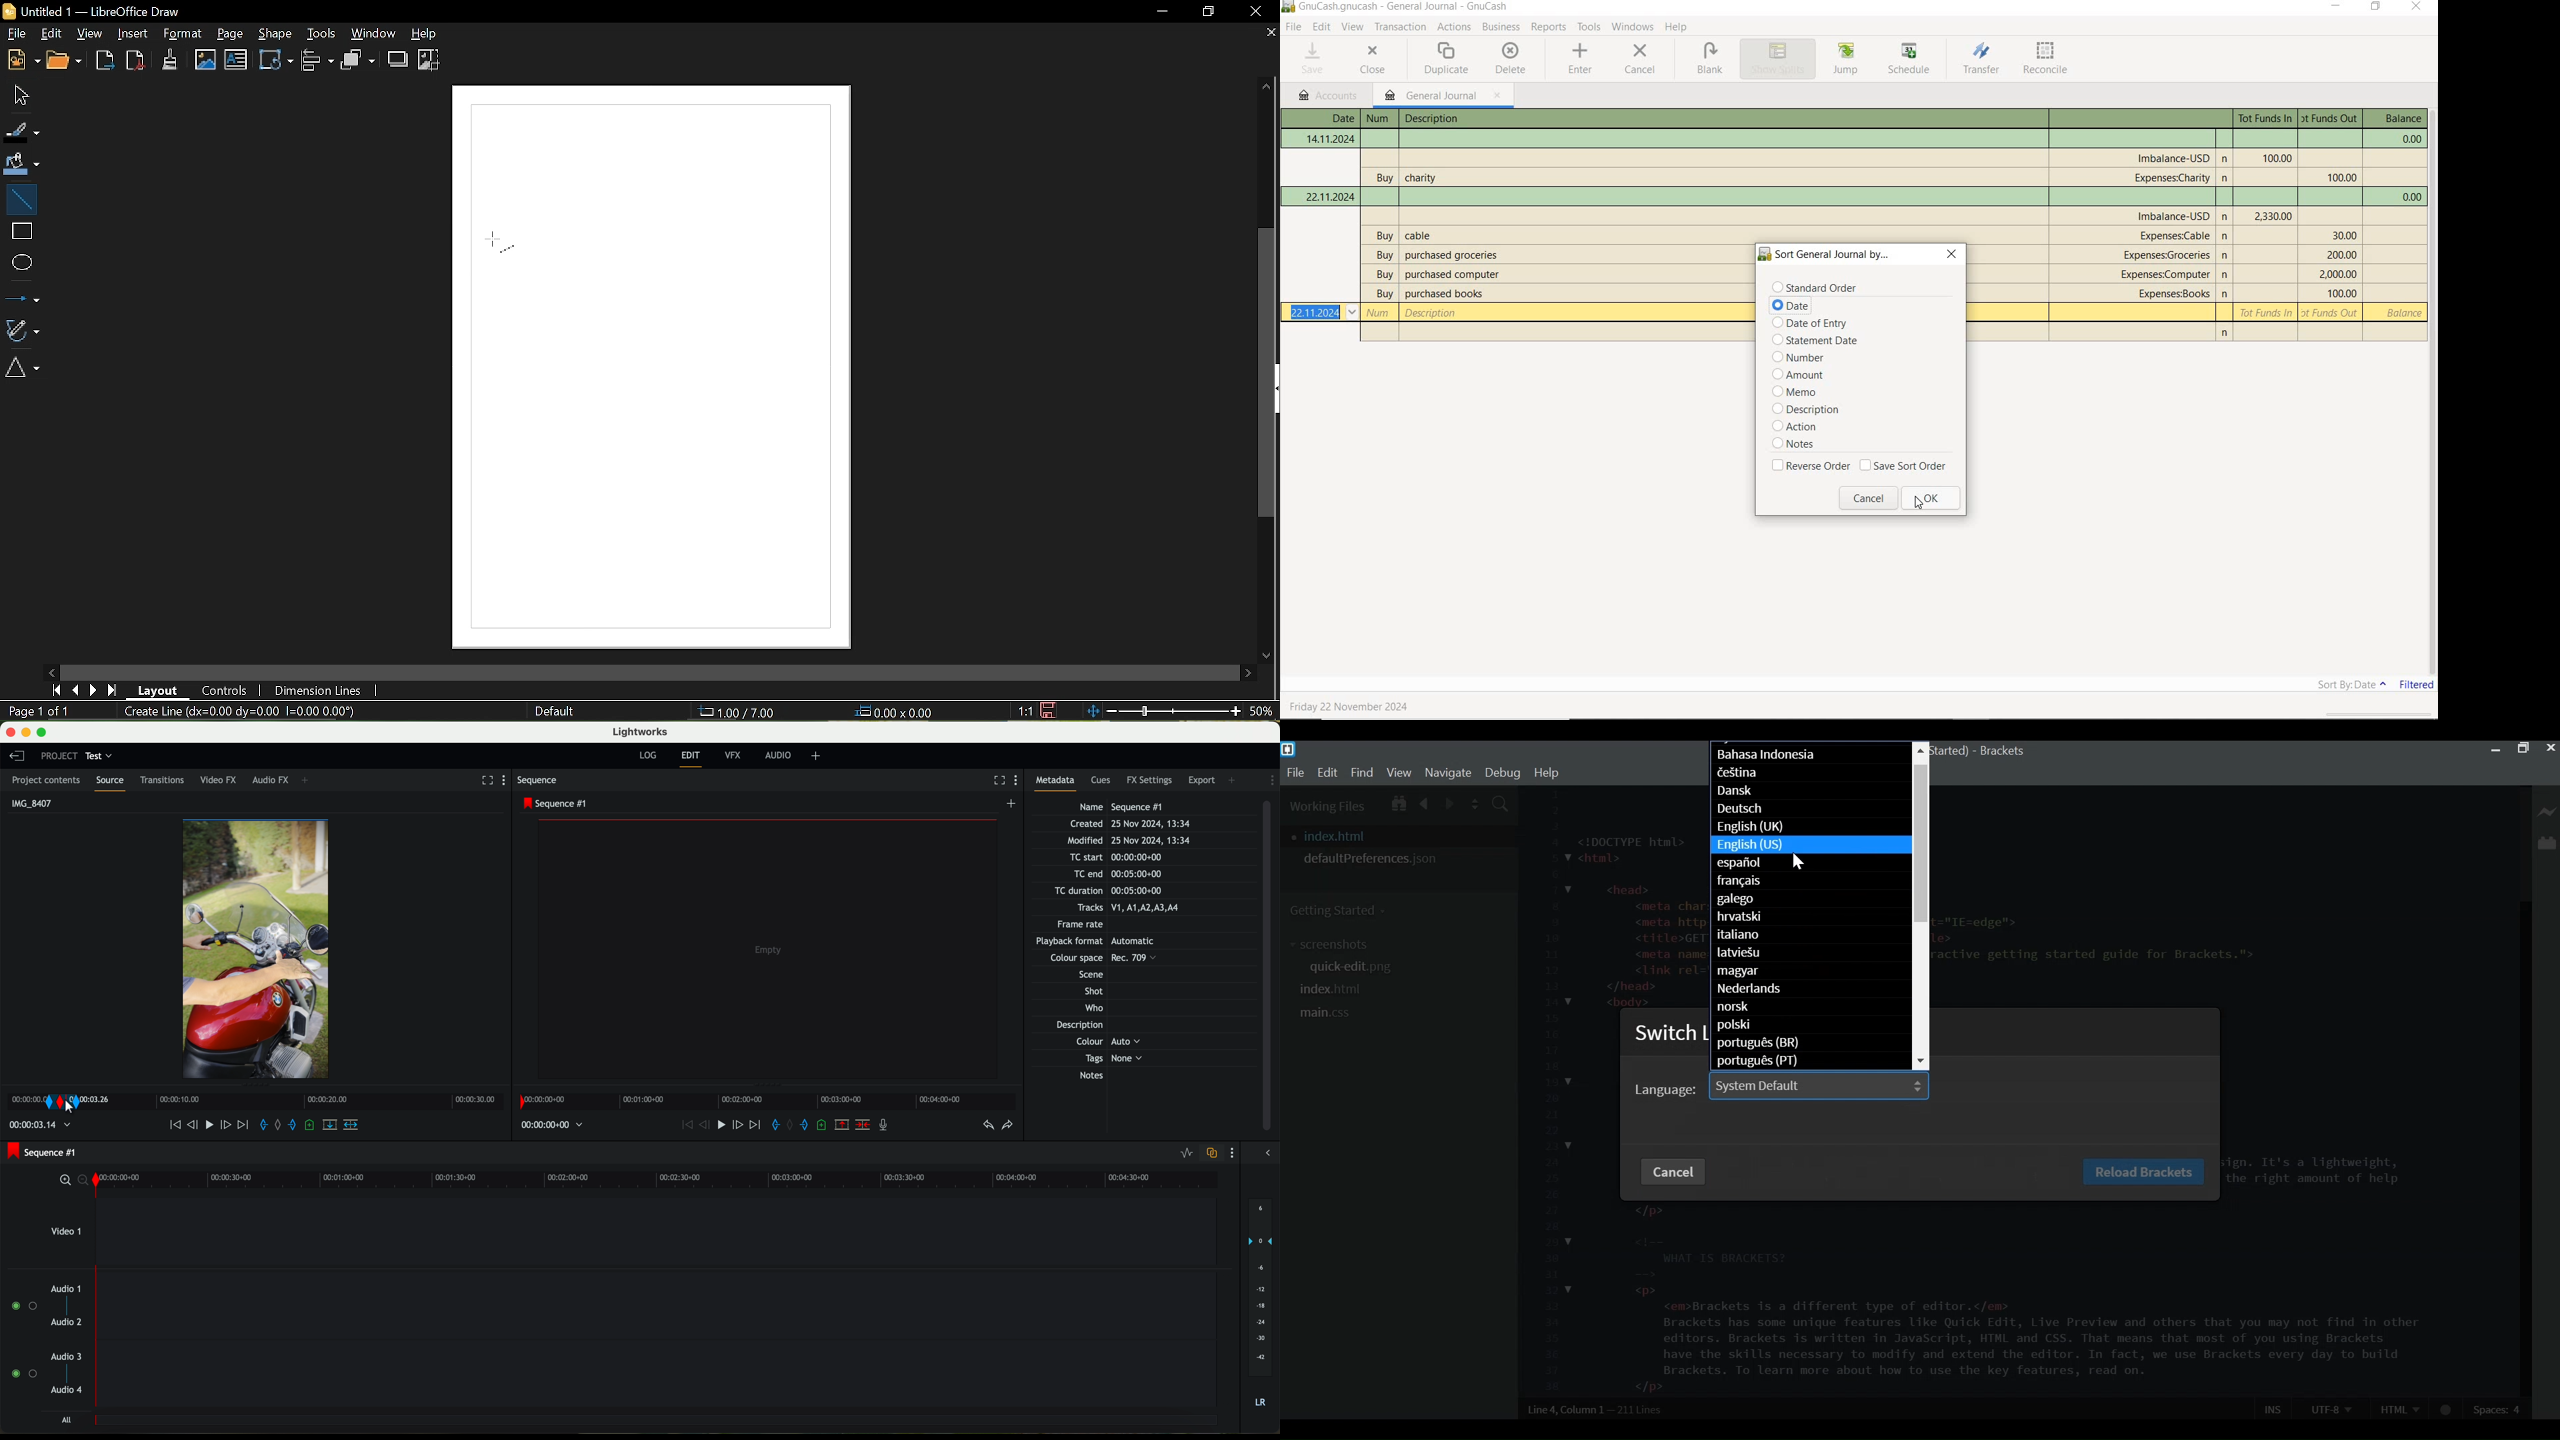  What do you see at coordinates (2174, 157) in the screenshot?
I see `account` at bounding box center [2174, 157].